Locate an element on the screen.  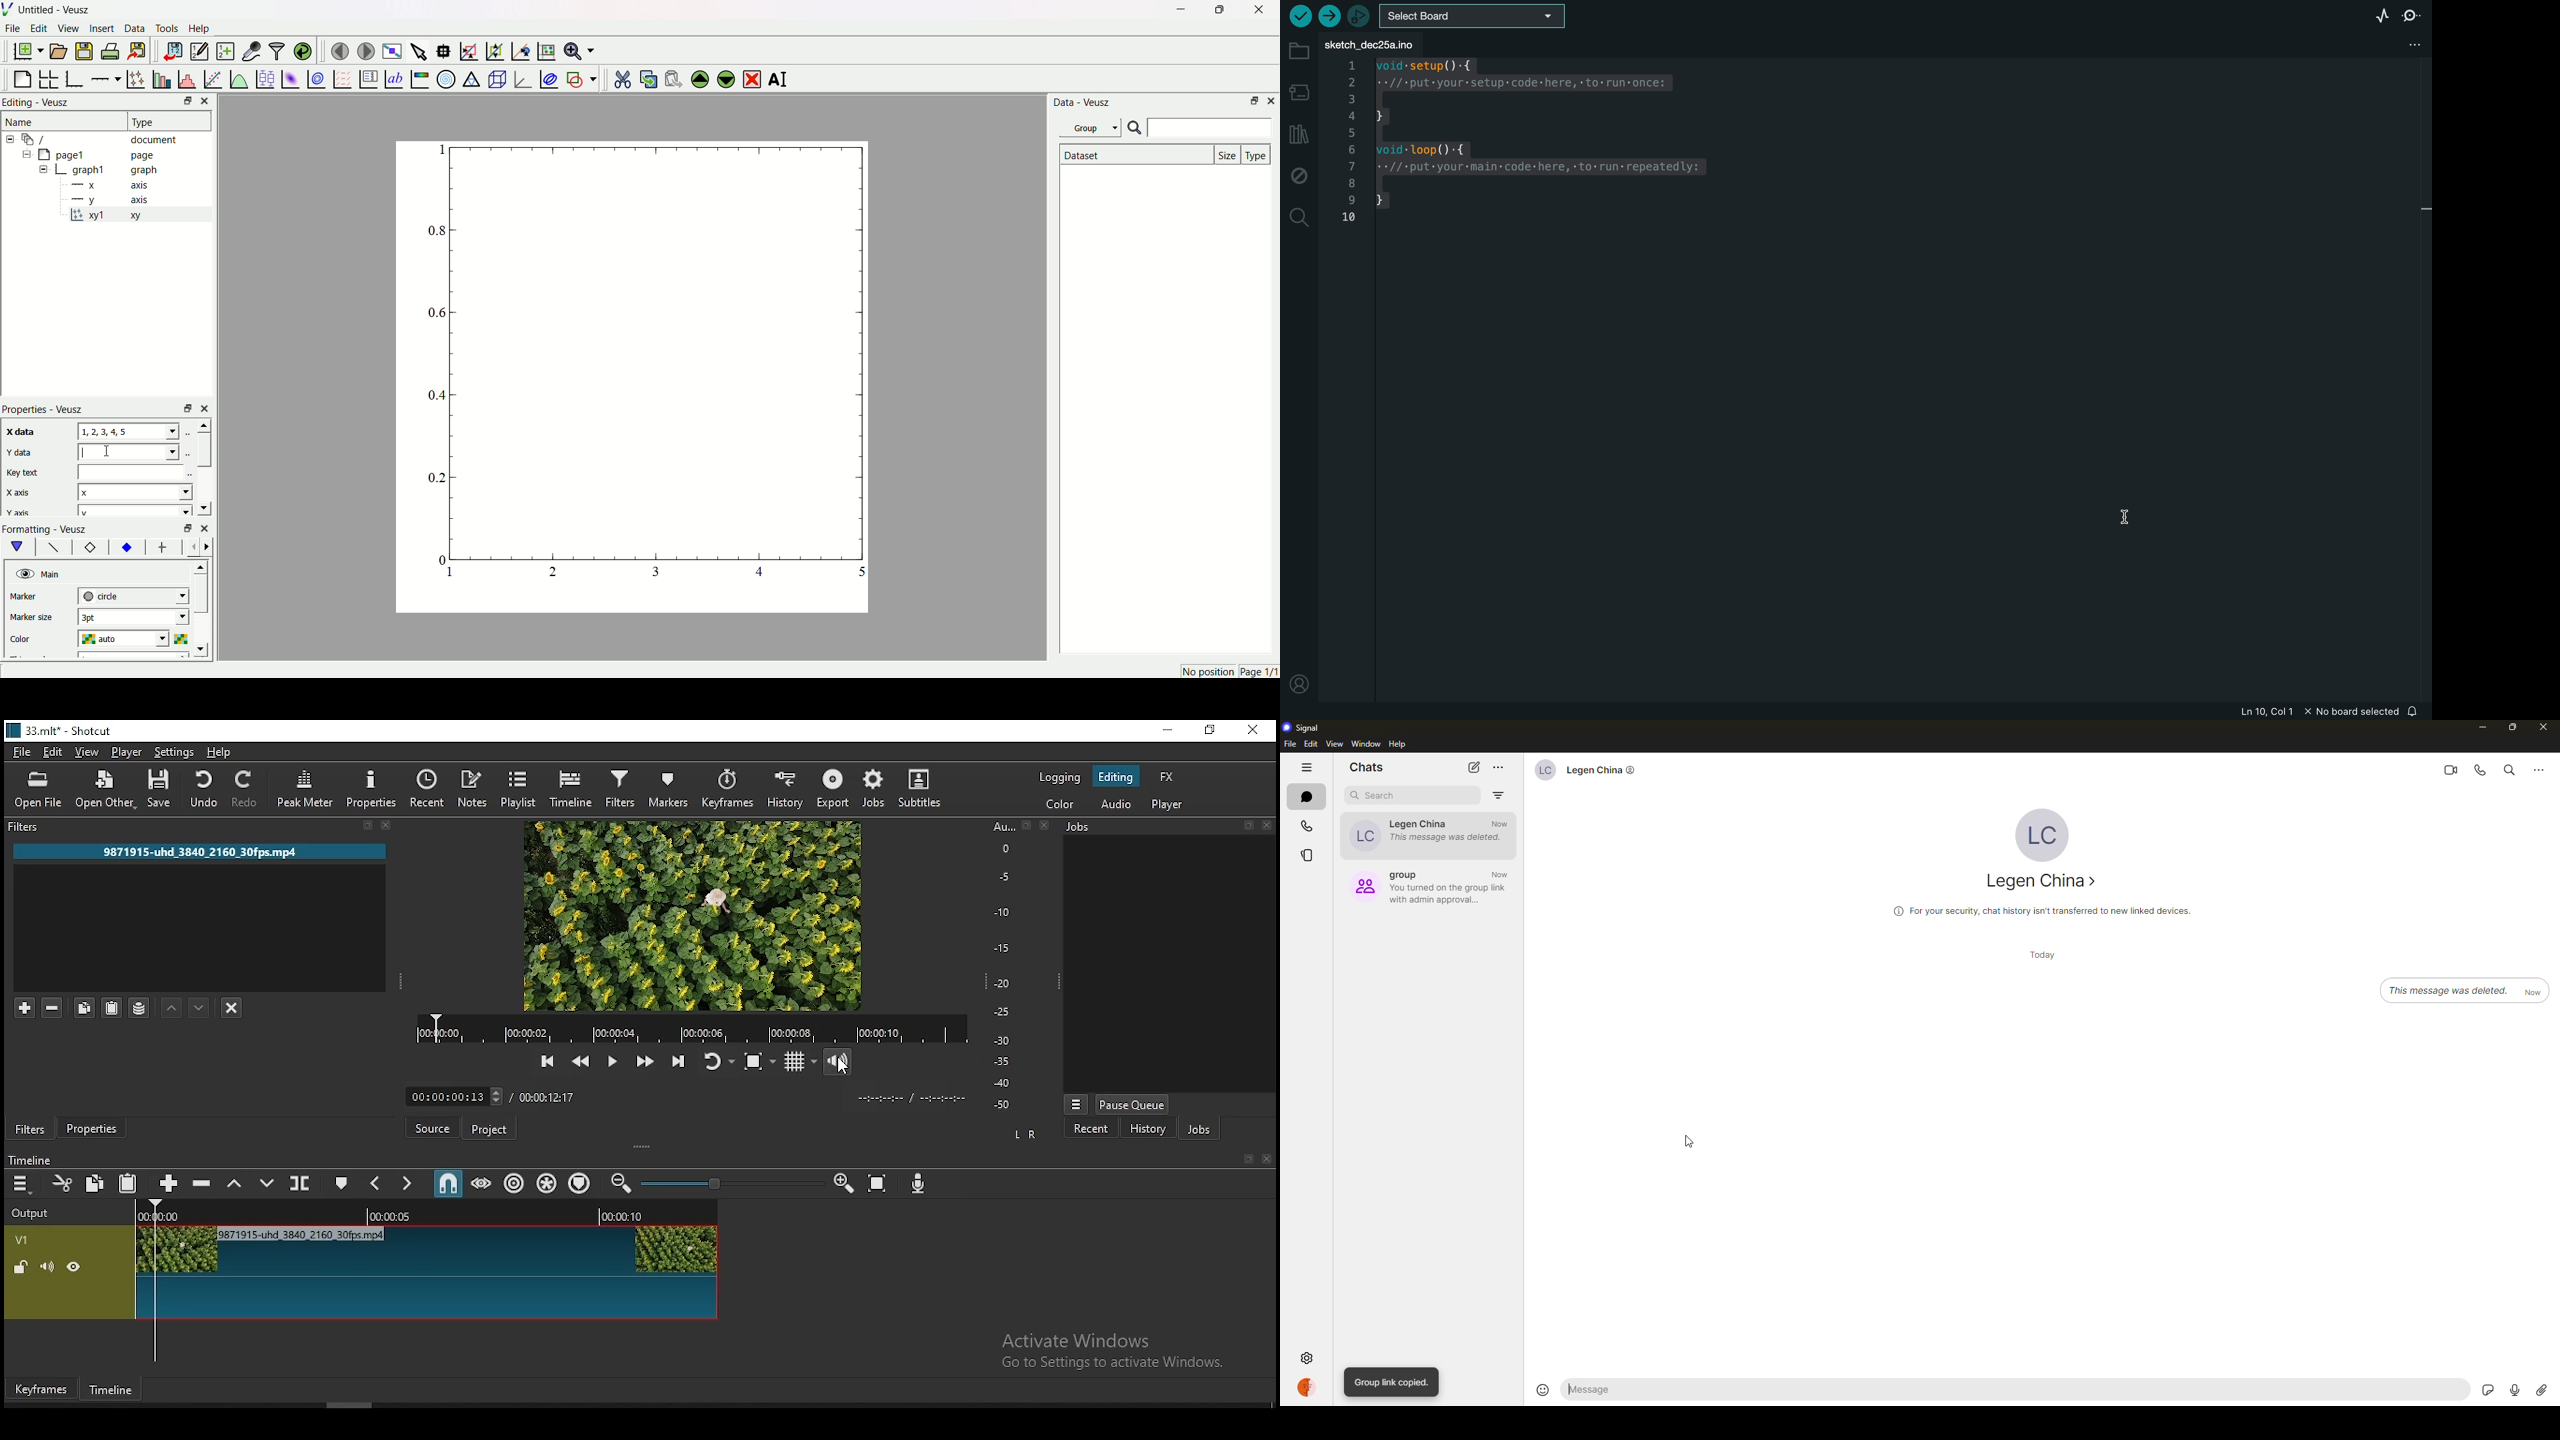
time line is located at coordinates (31, 1158).